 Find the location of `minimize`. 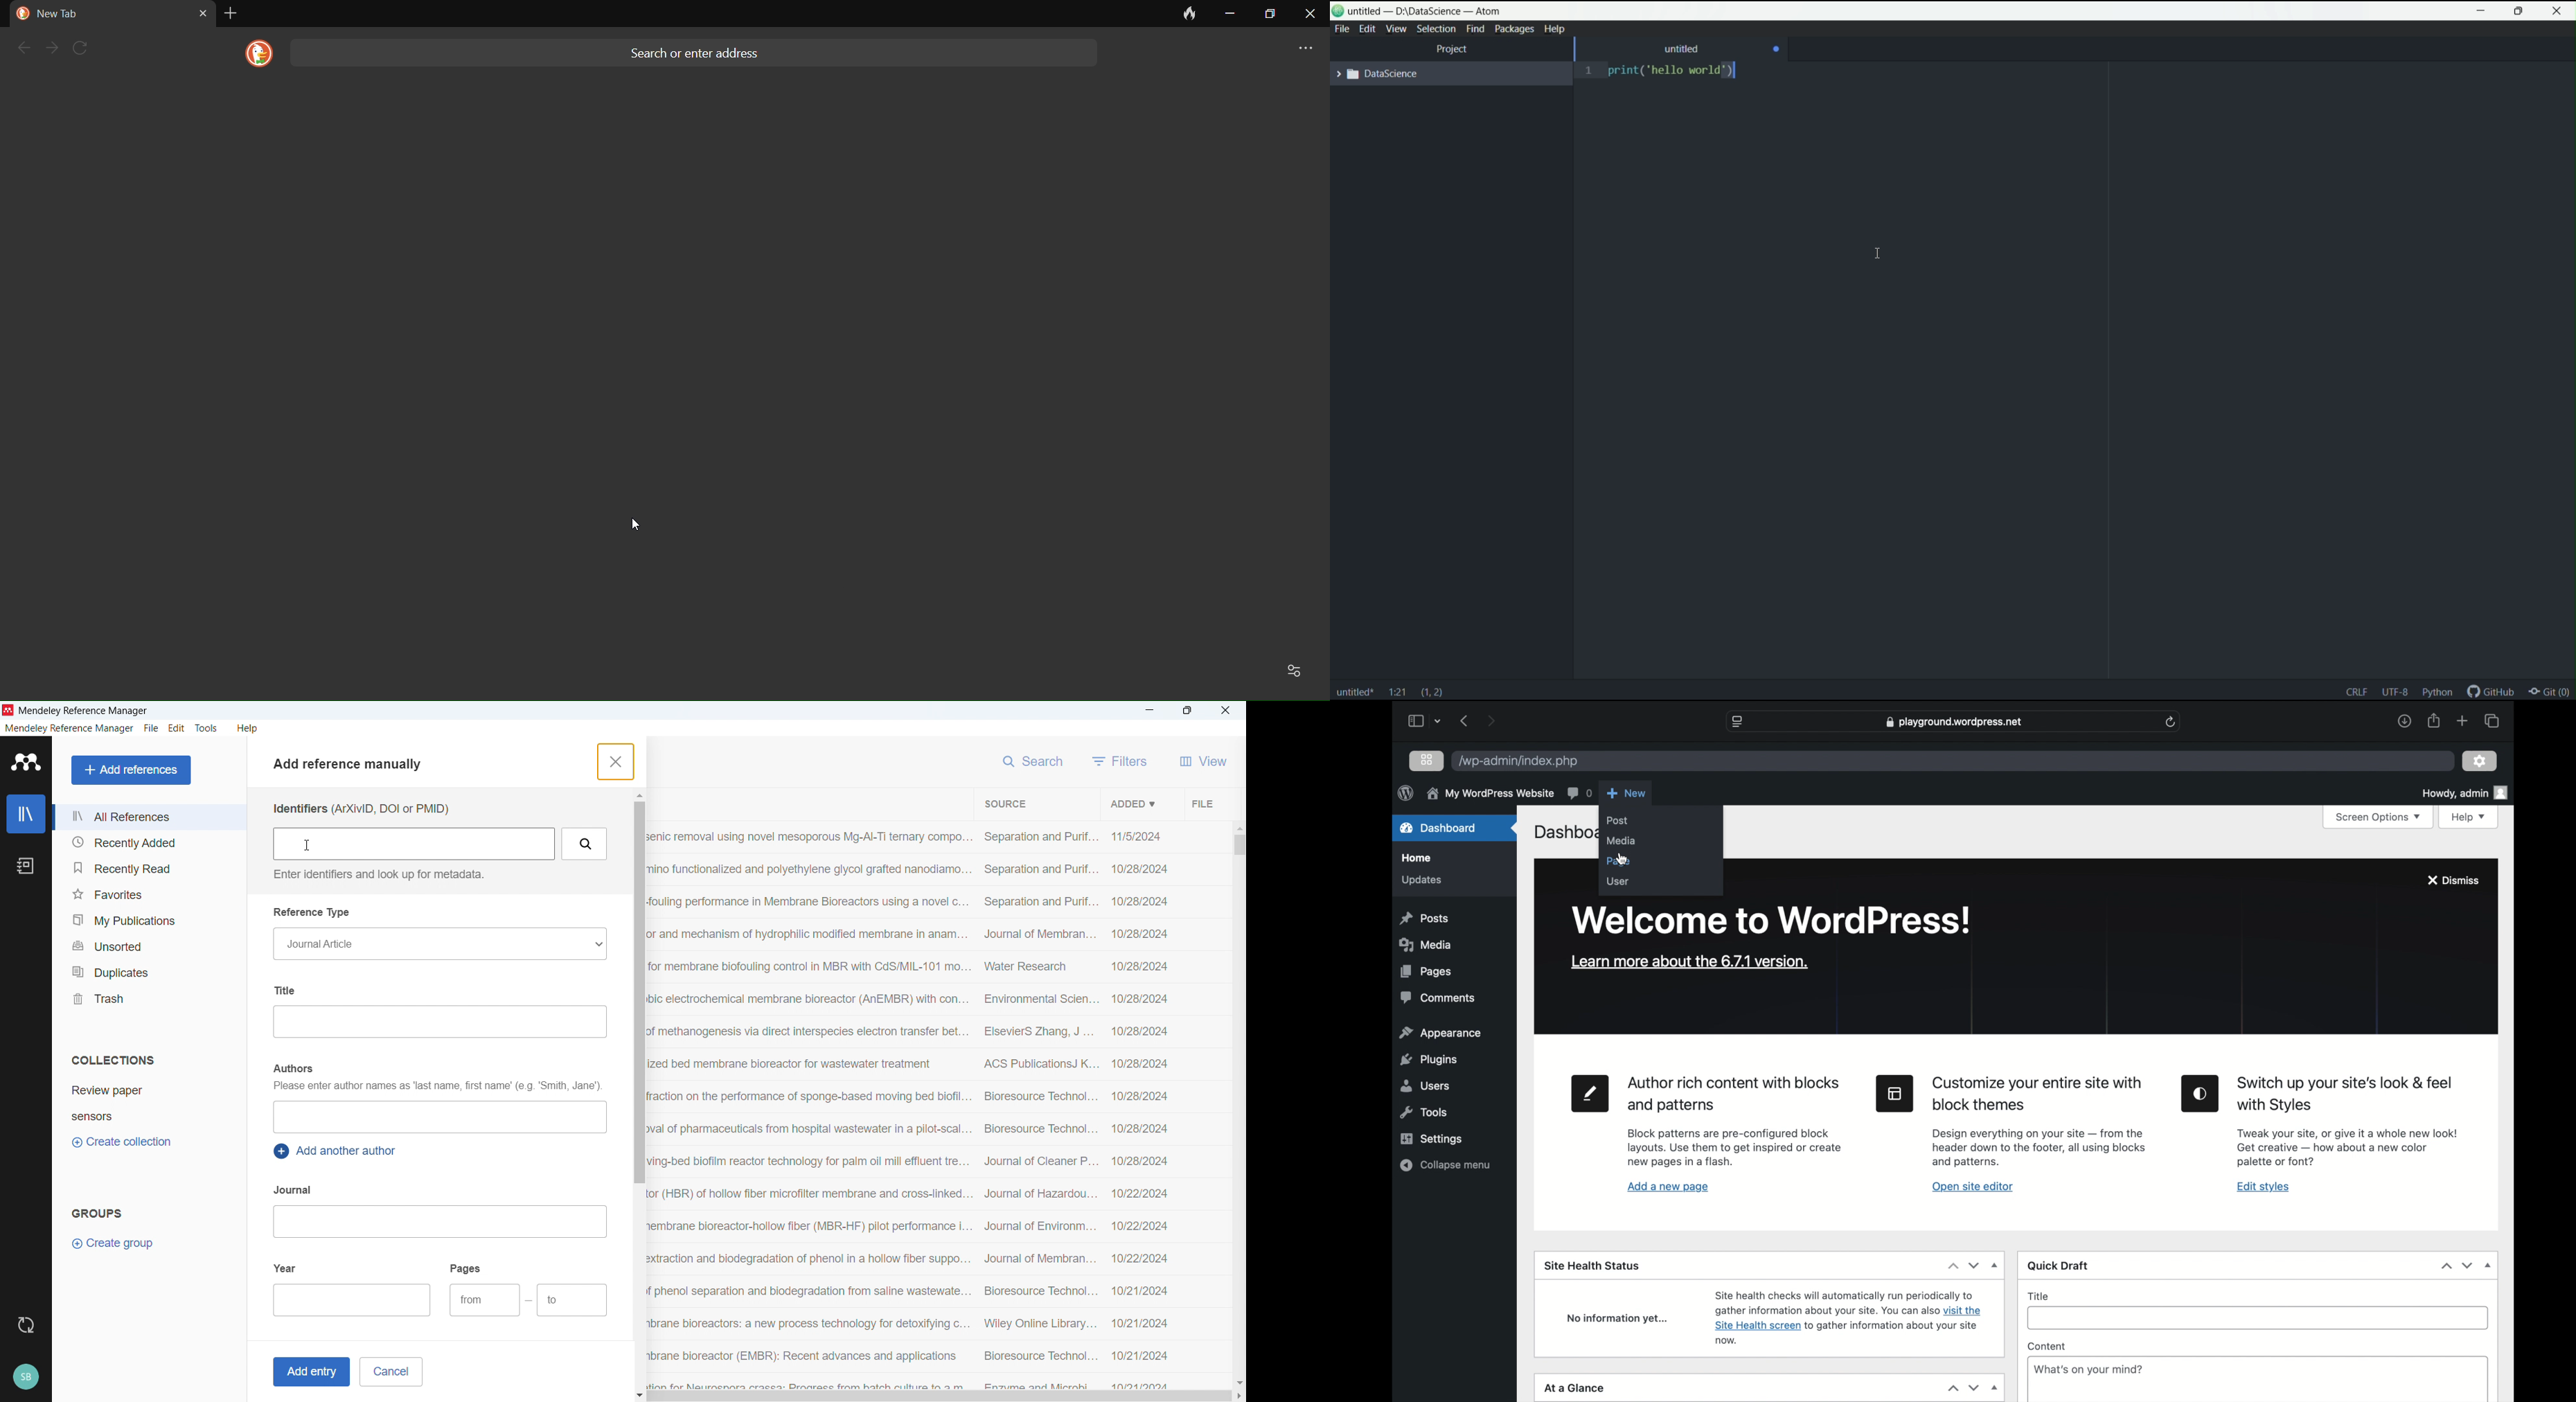

minimize is located at coordinates (2482, 11).